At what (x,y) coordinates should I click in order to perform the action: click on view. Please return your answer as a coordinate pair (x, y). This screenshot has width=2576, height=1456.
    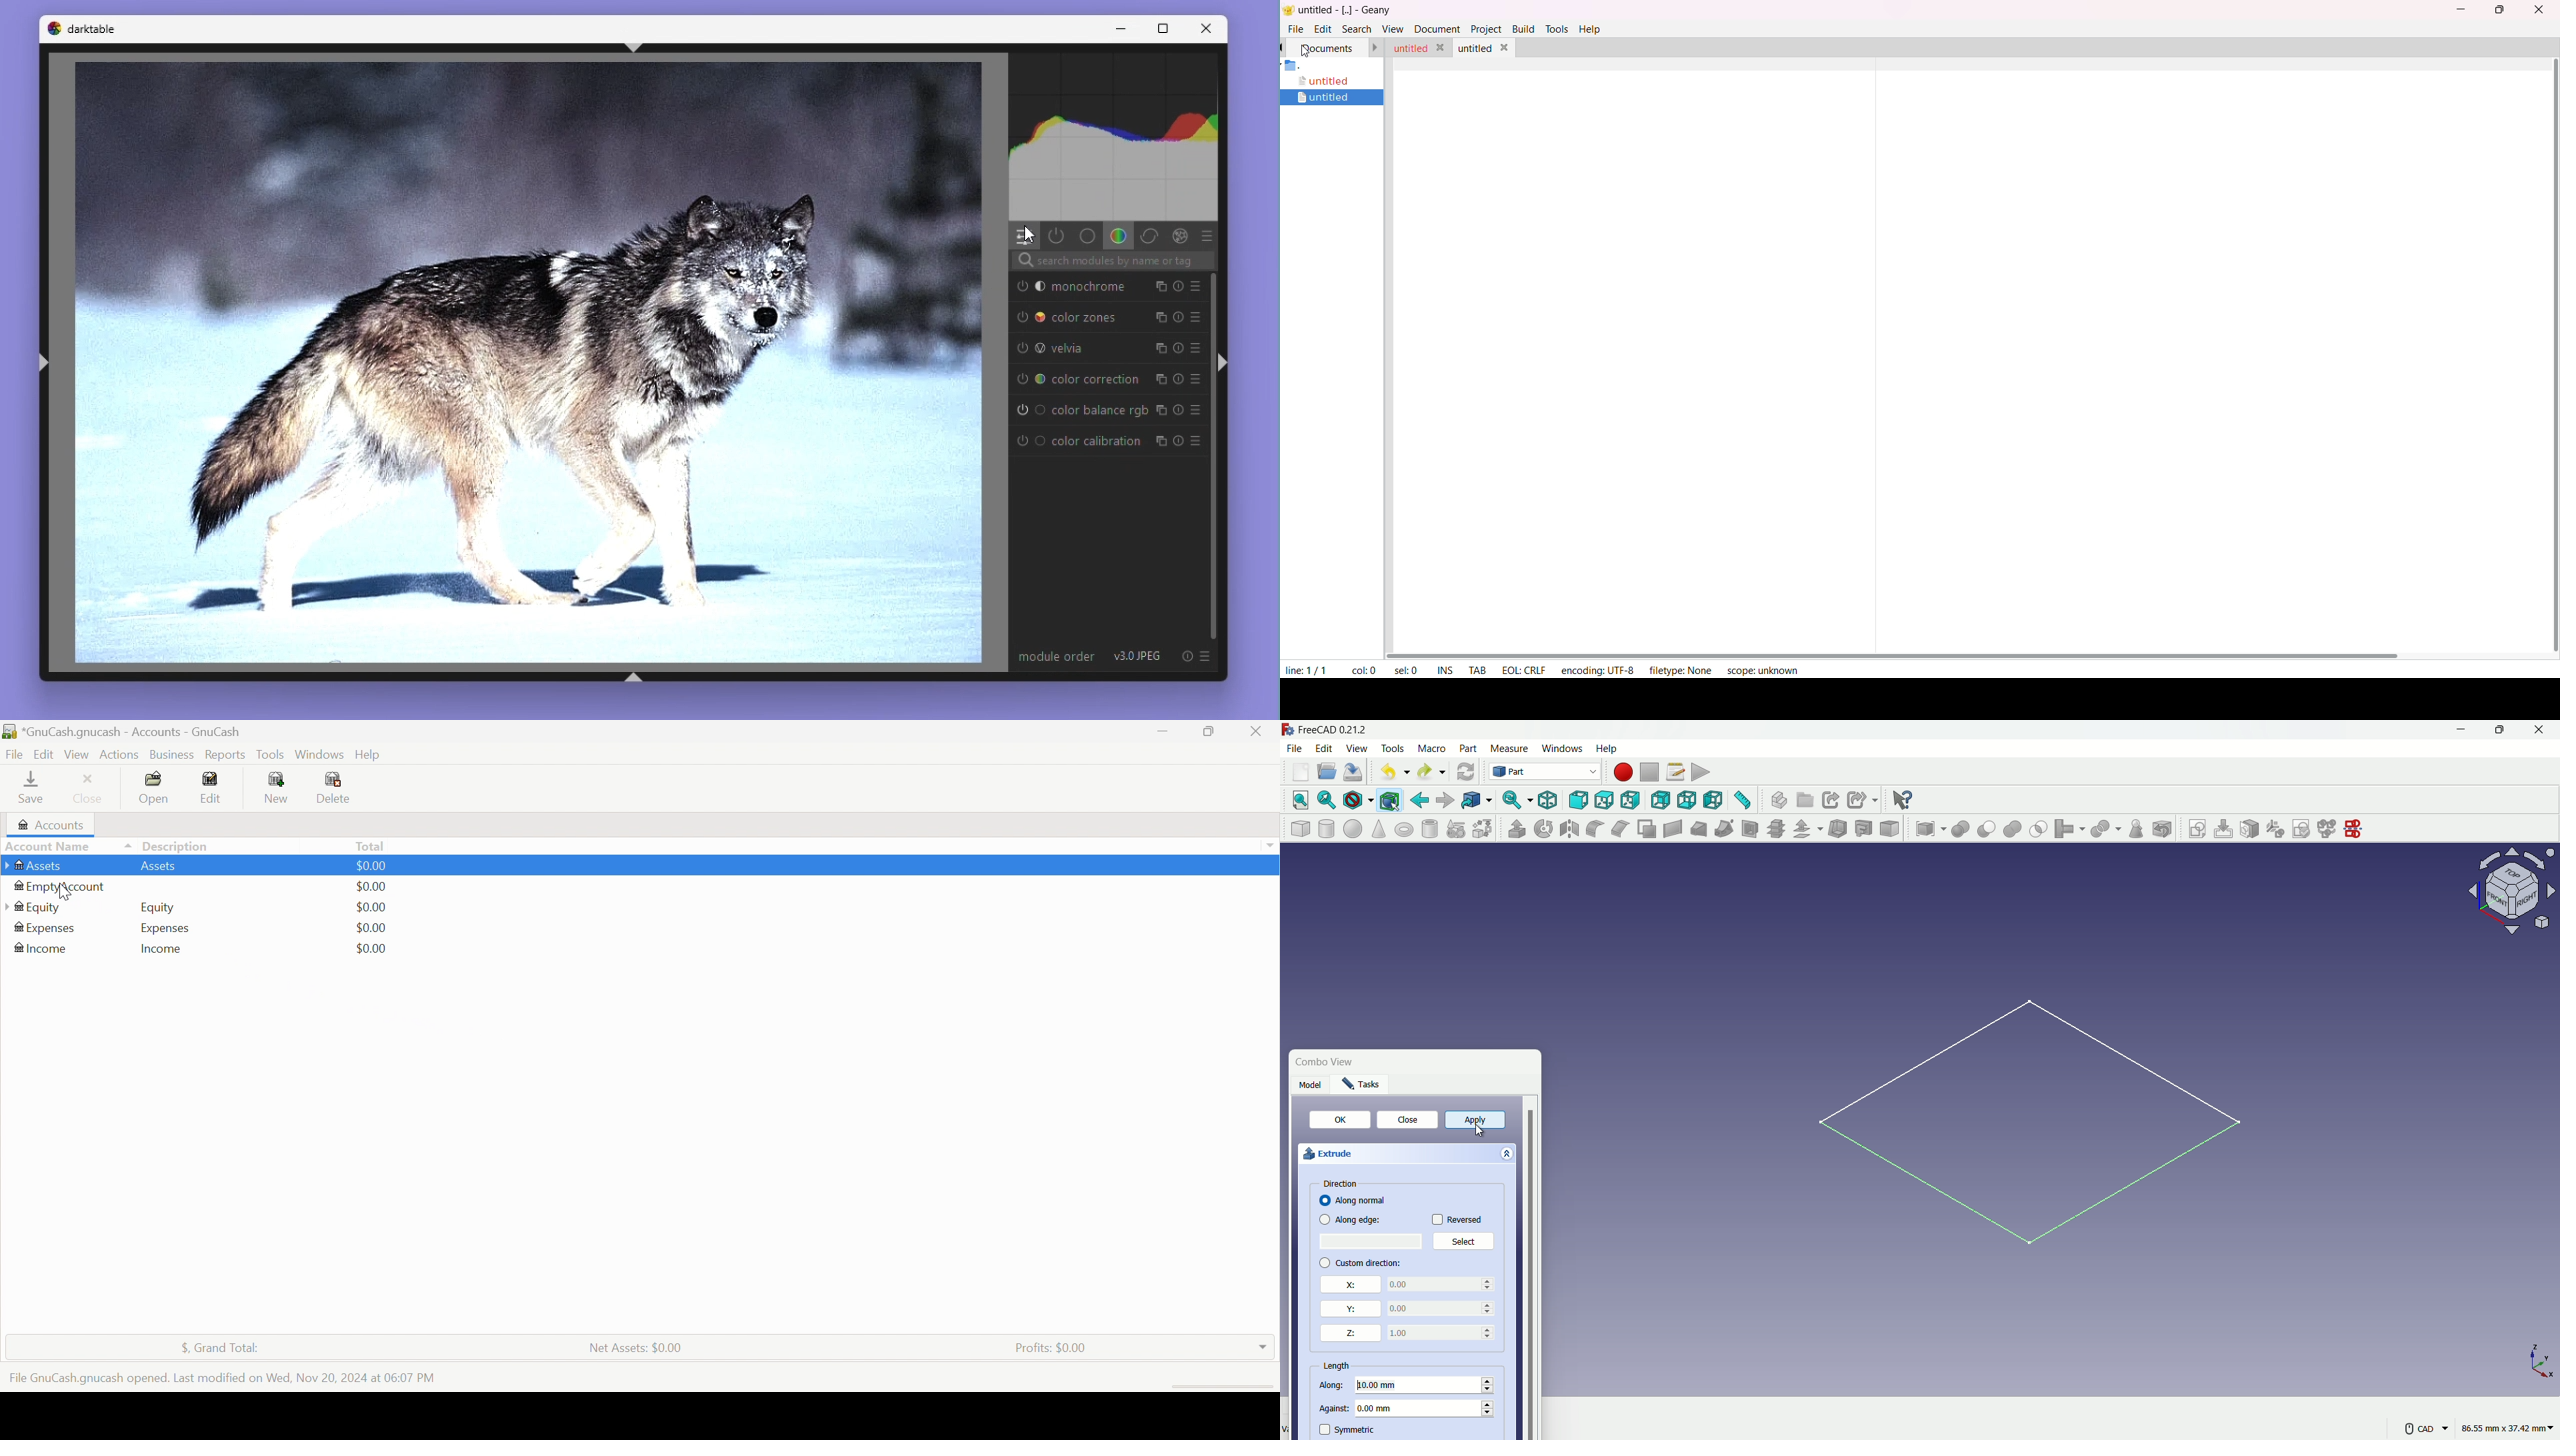
    Looking at the image, I should click on (1356, 747).